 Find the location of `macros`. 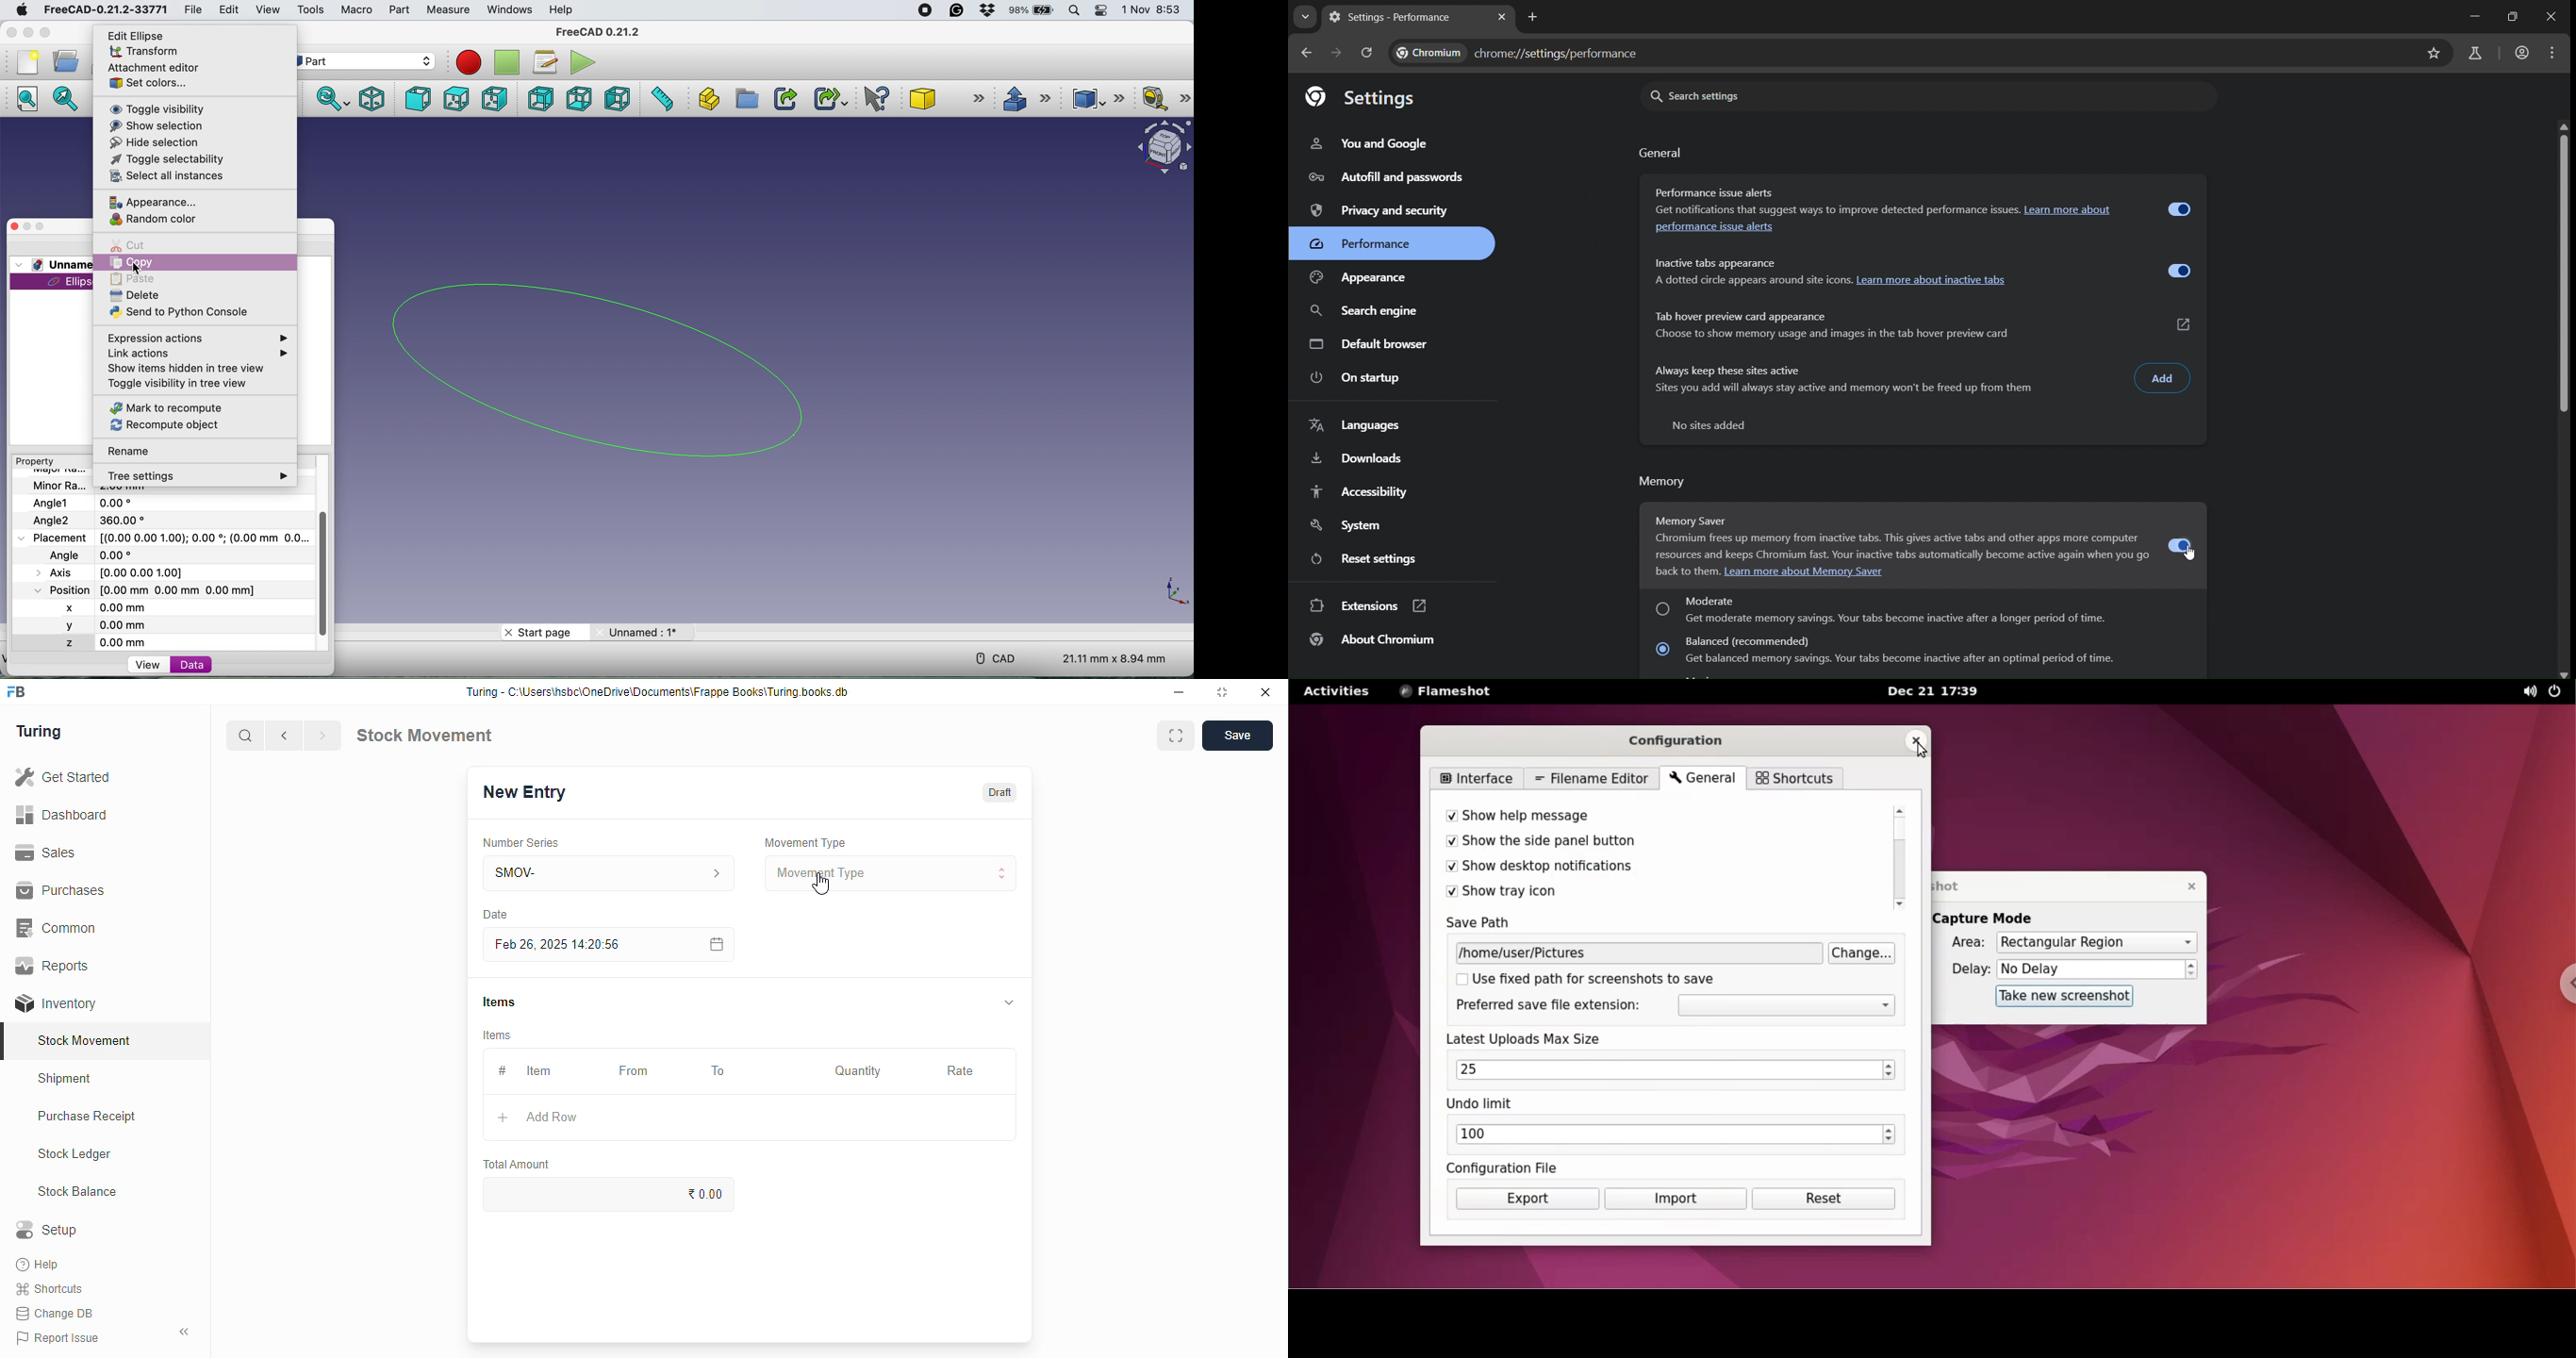

macros is located at coordinates (545, 61).